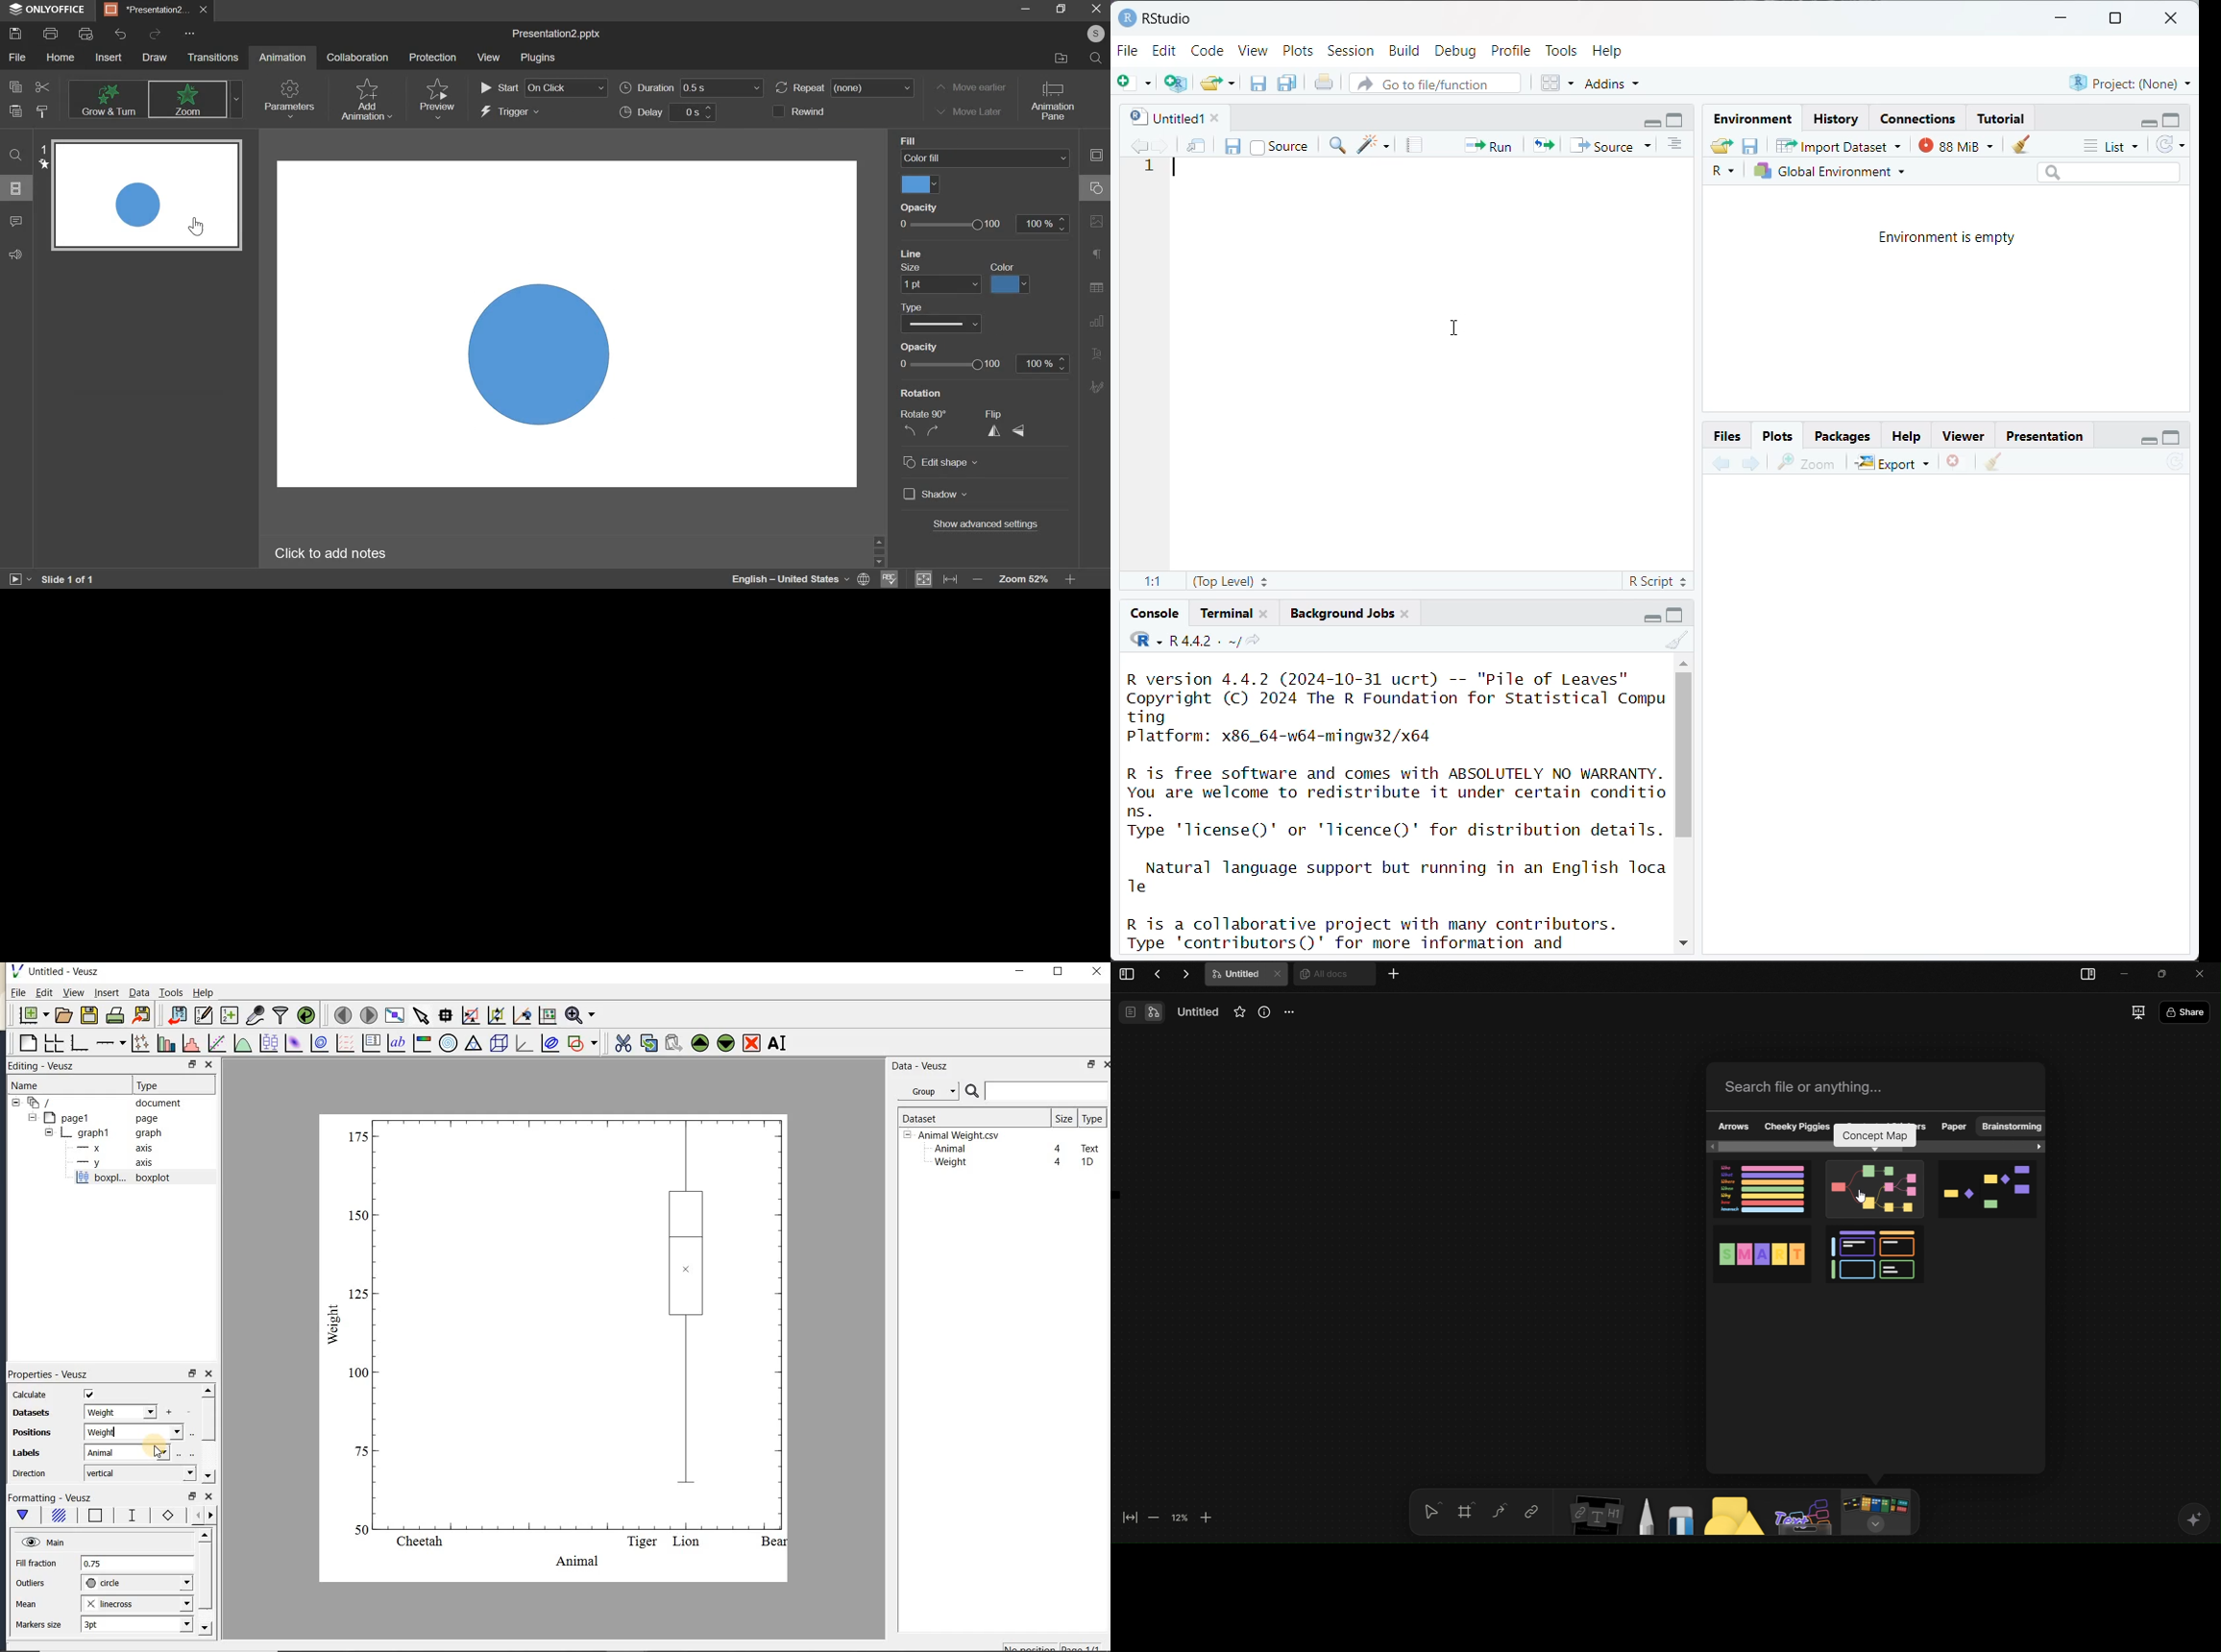 The height and width of the screenshot is (1652, 2240). Describe the element at coordinates (139, 1473) in the screenshot. I see `vertical` at that location.